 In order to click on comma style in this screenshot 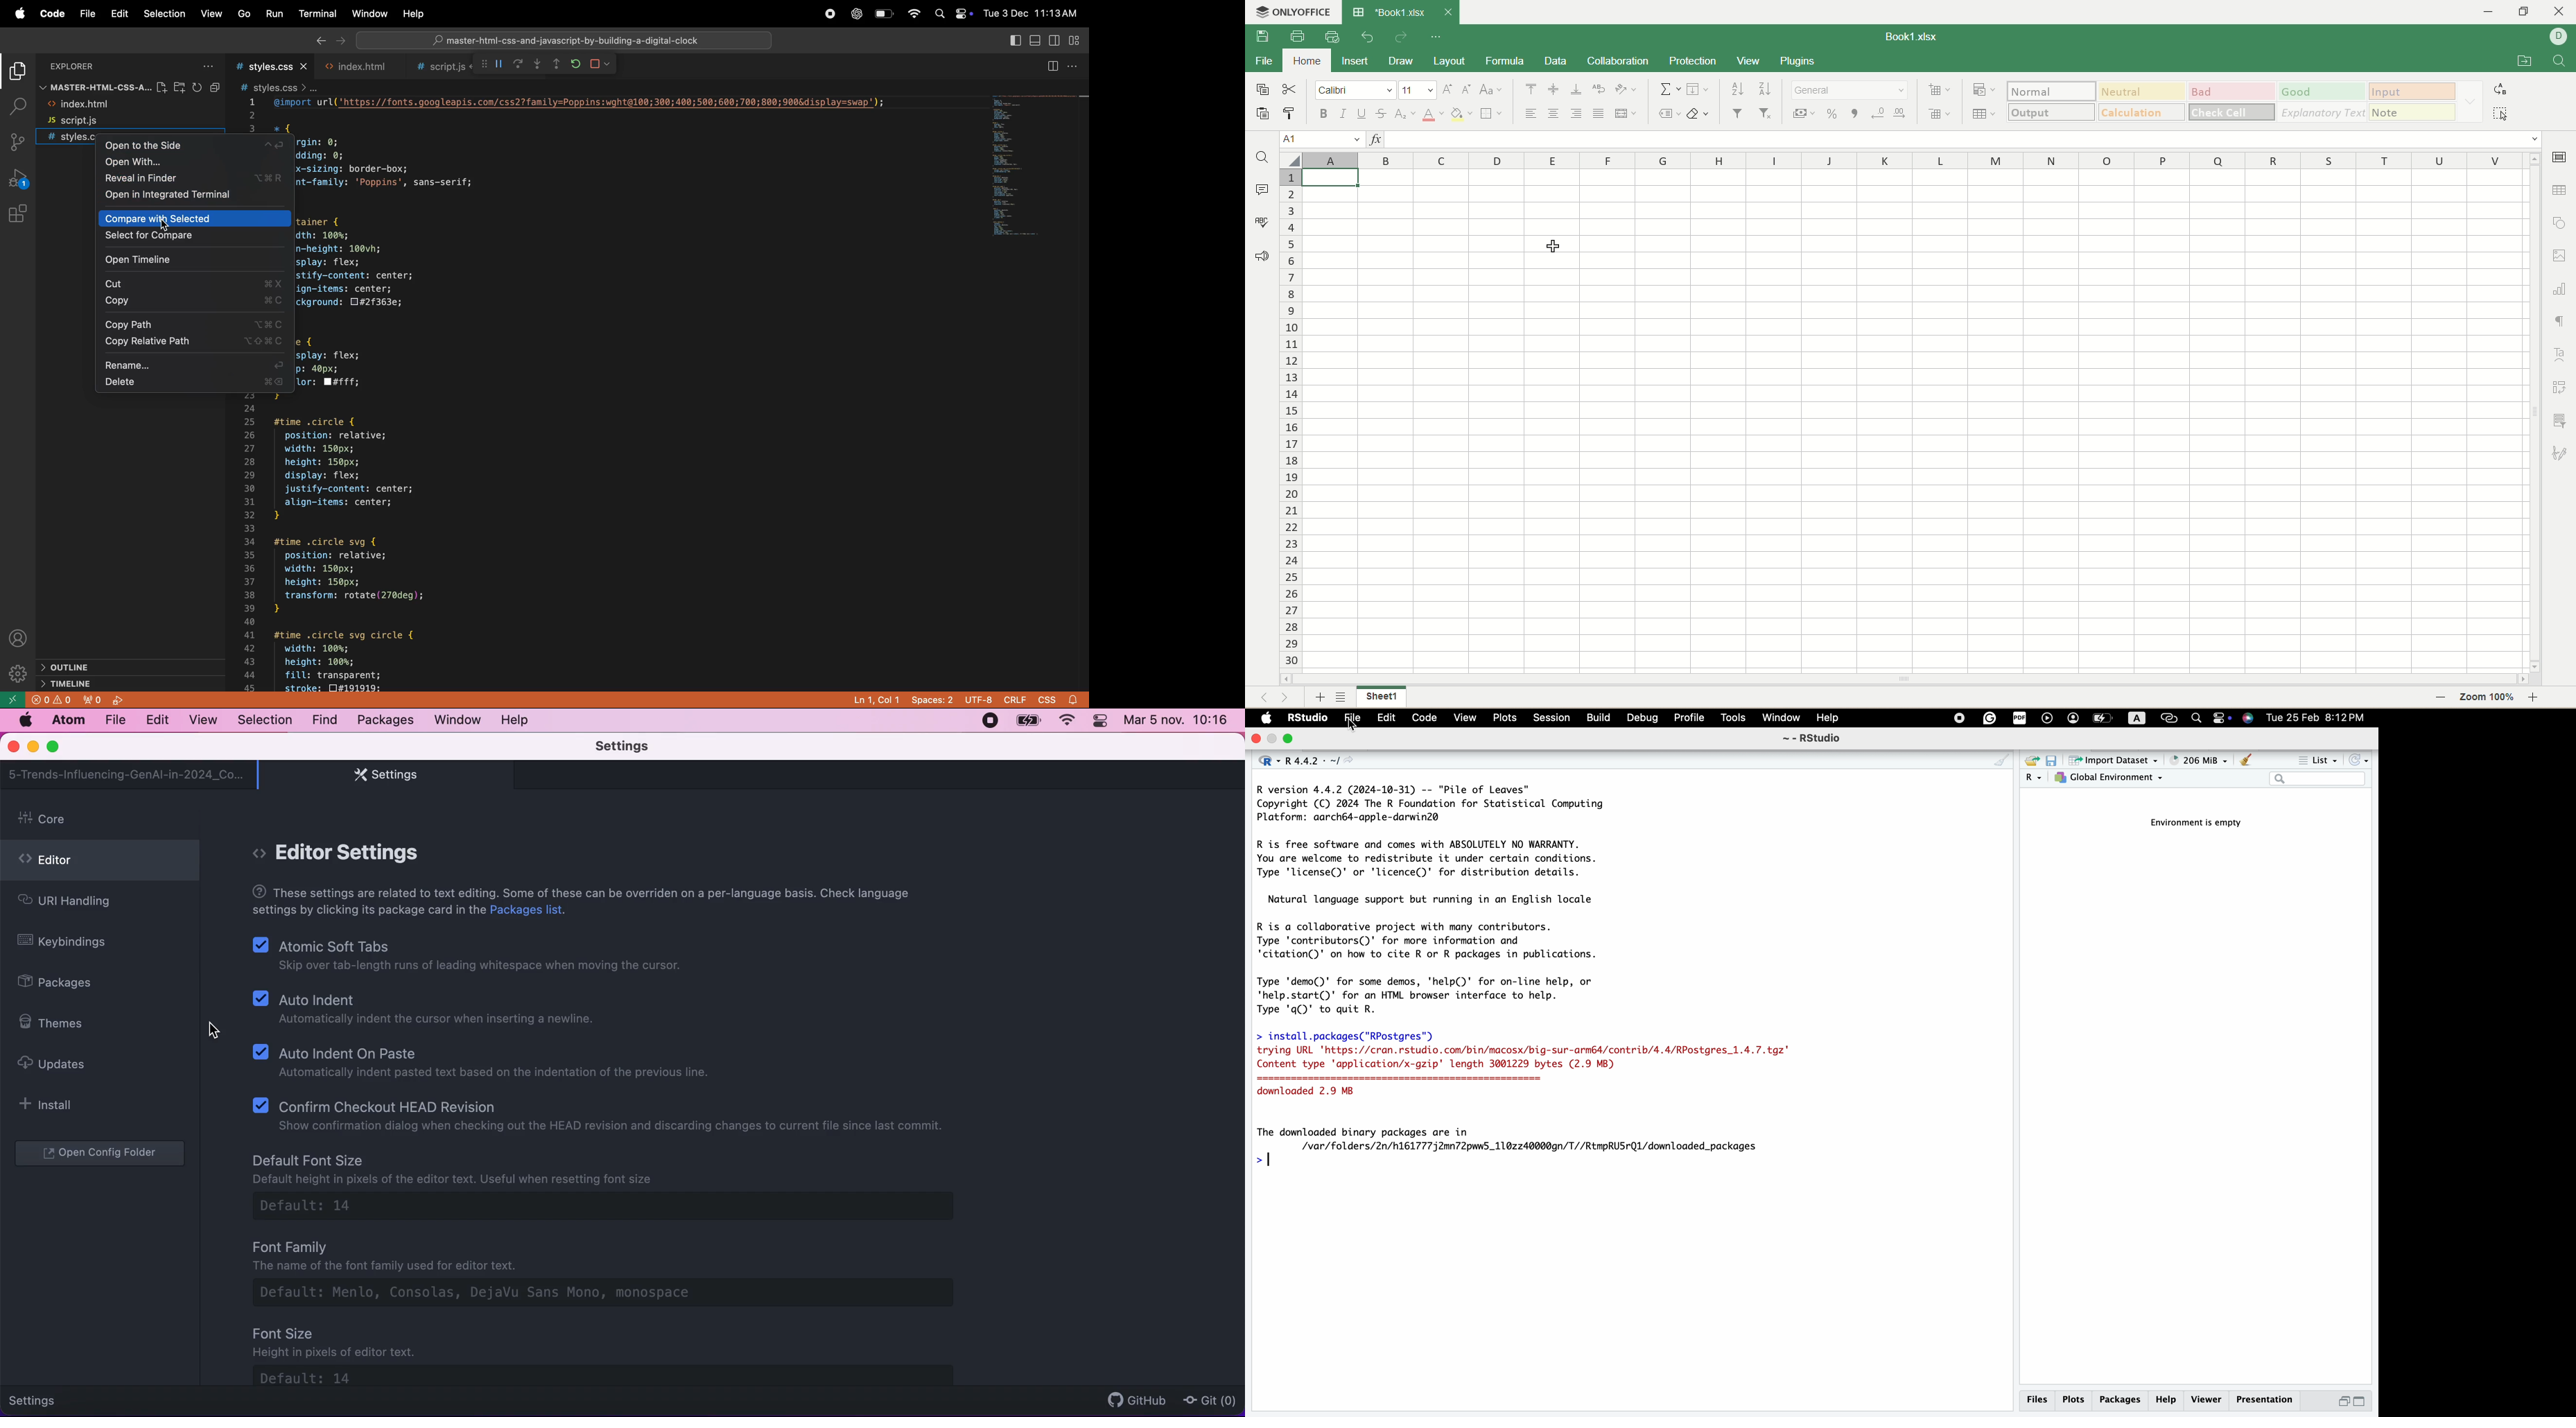, I will do `click(1852, 114)`.